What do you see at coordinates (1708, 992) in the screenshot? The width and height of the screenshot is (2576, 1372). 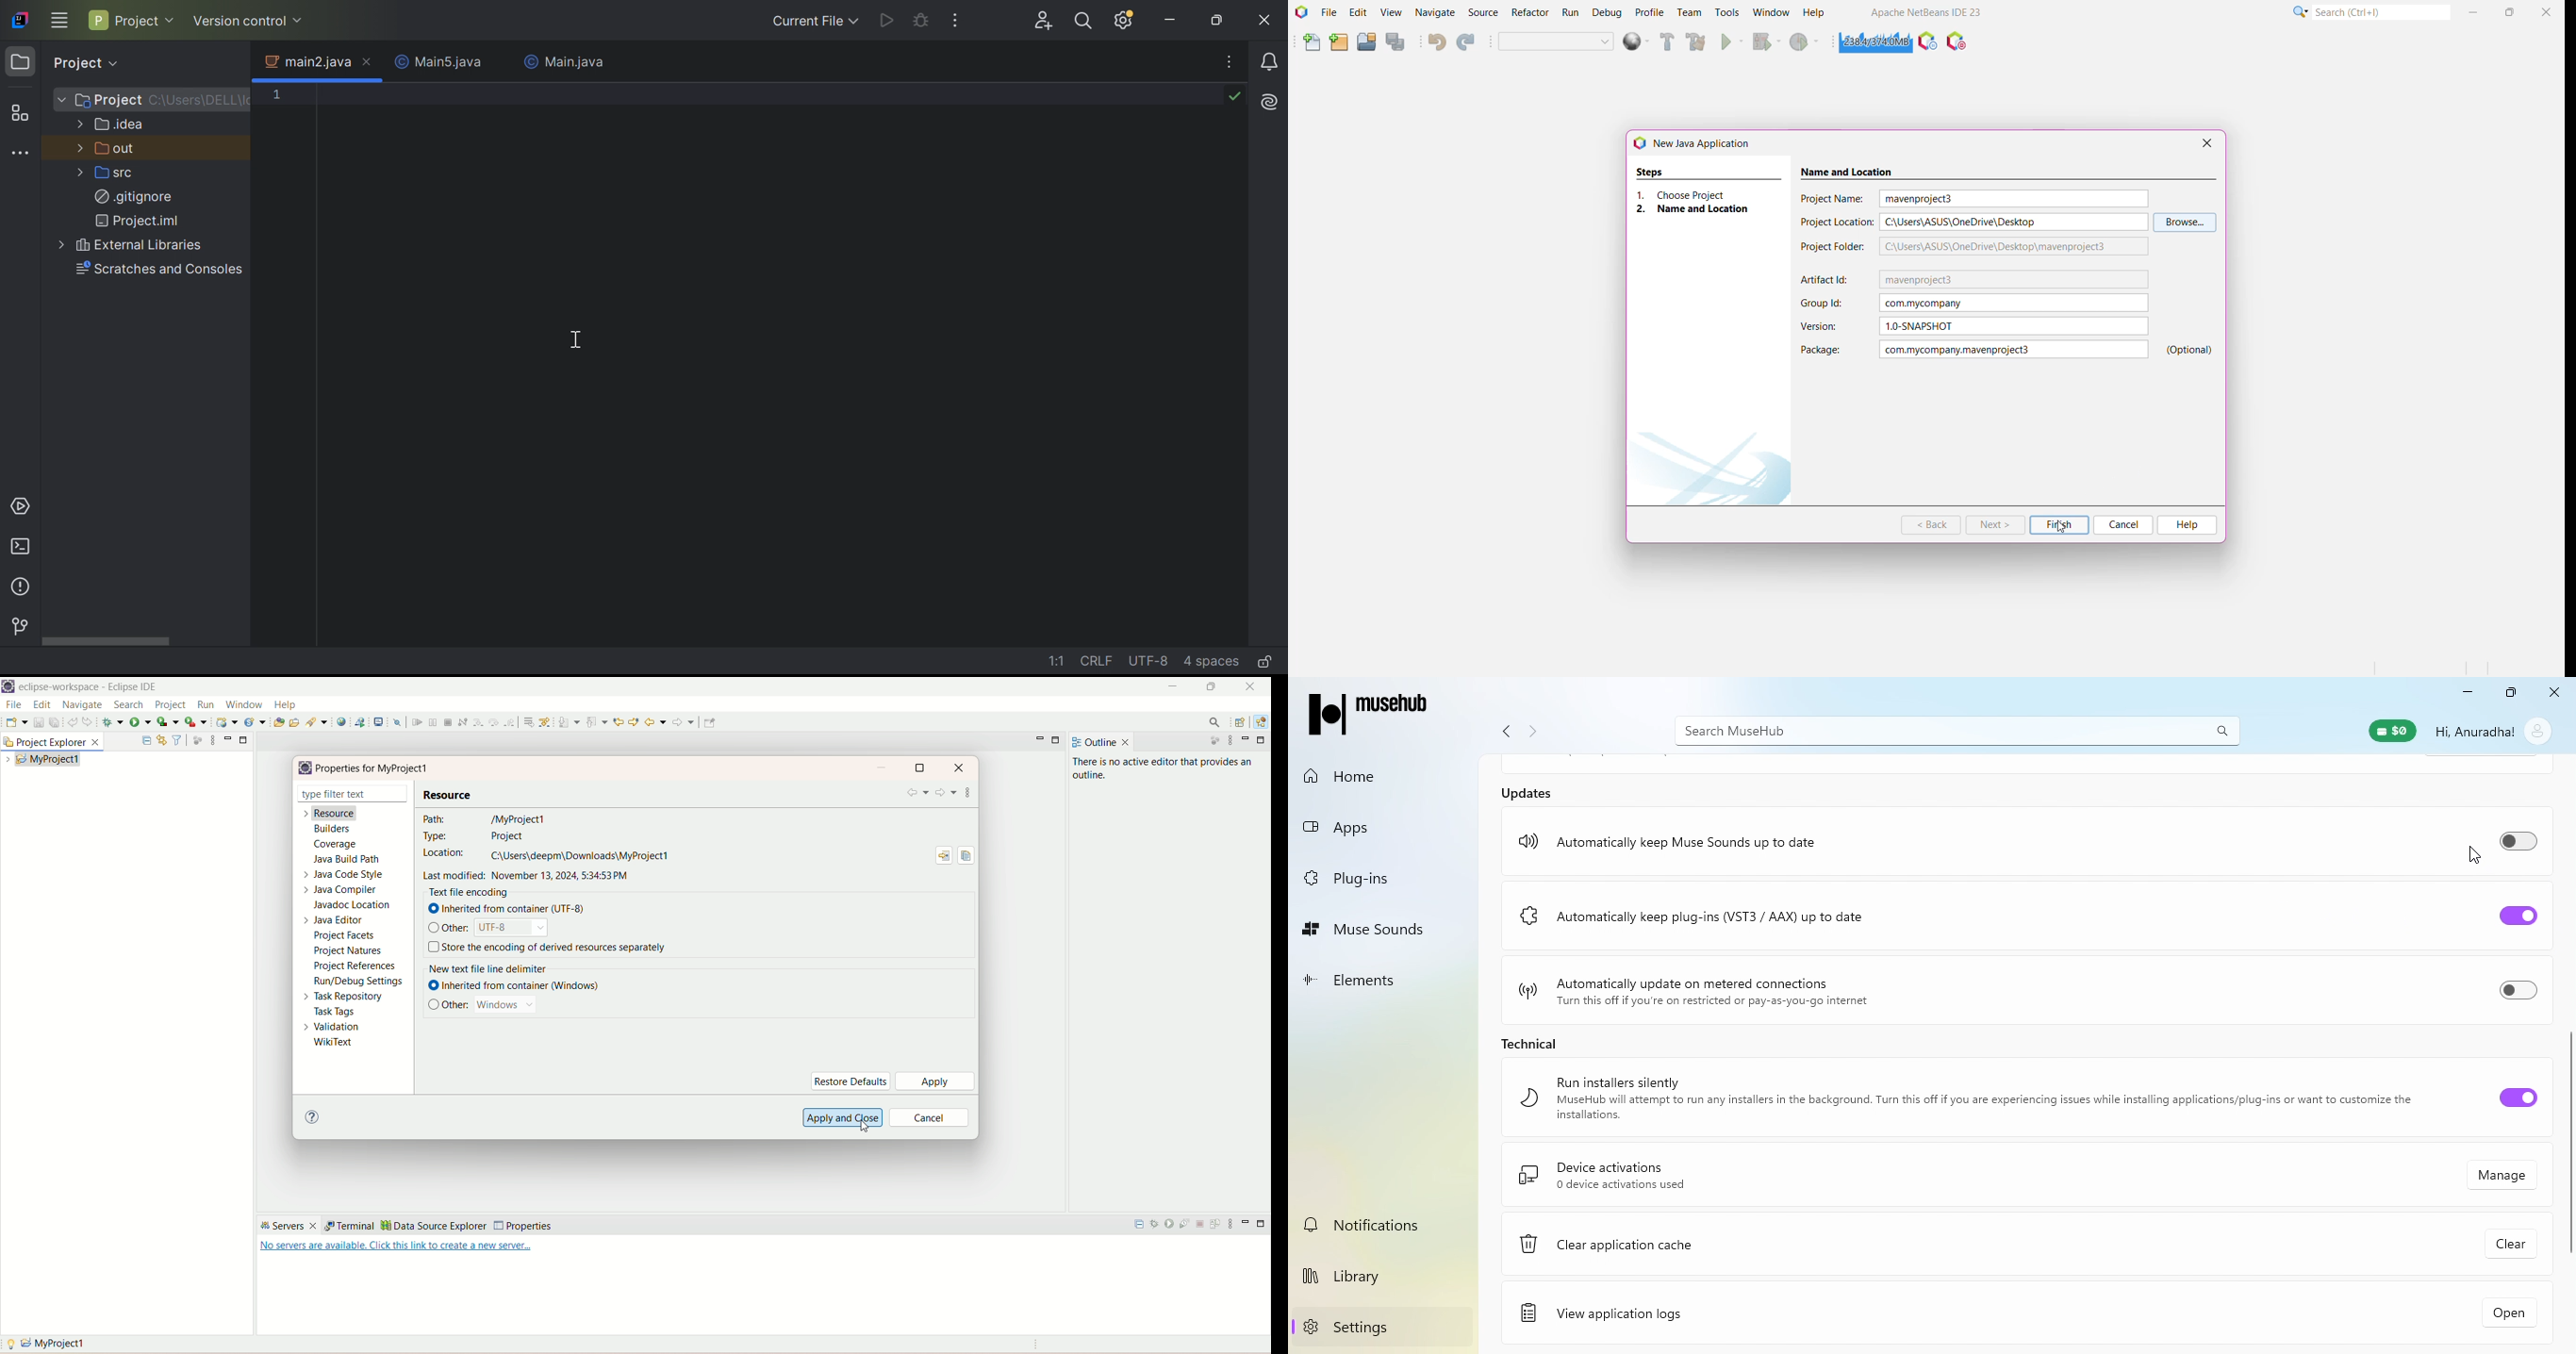 I see `Automatically update on metered connections` at bounding box center [1708, 992].